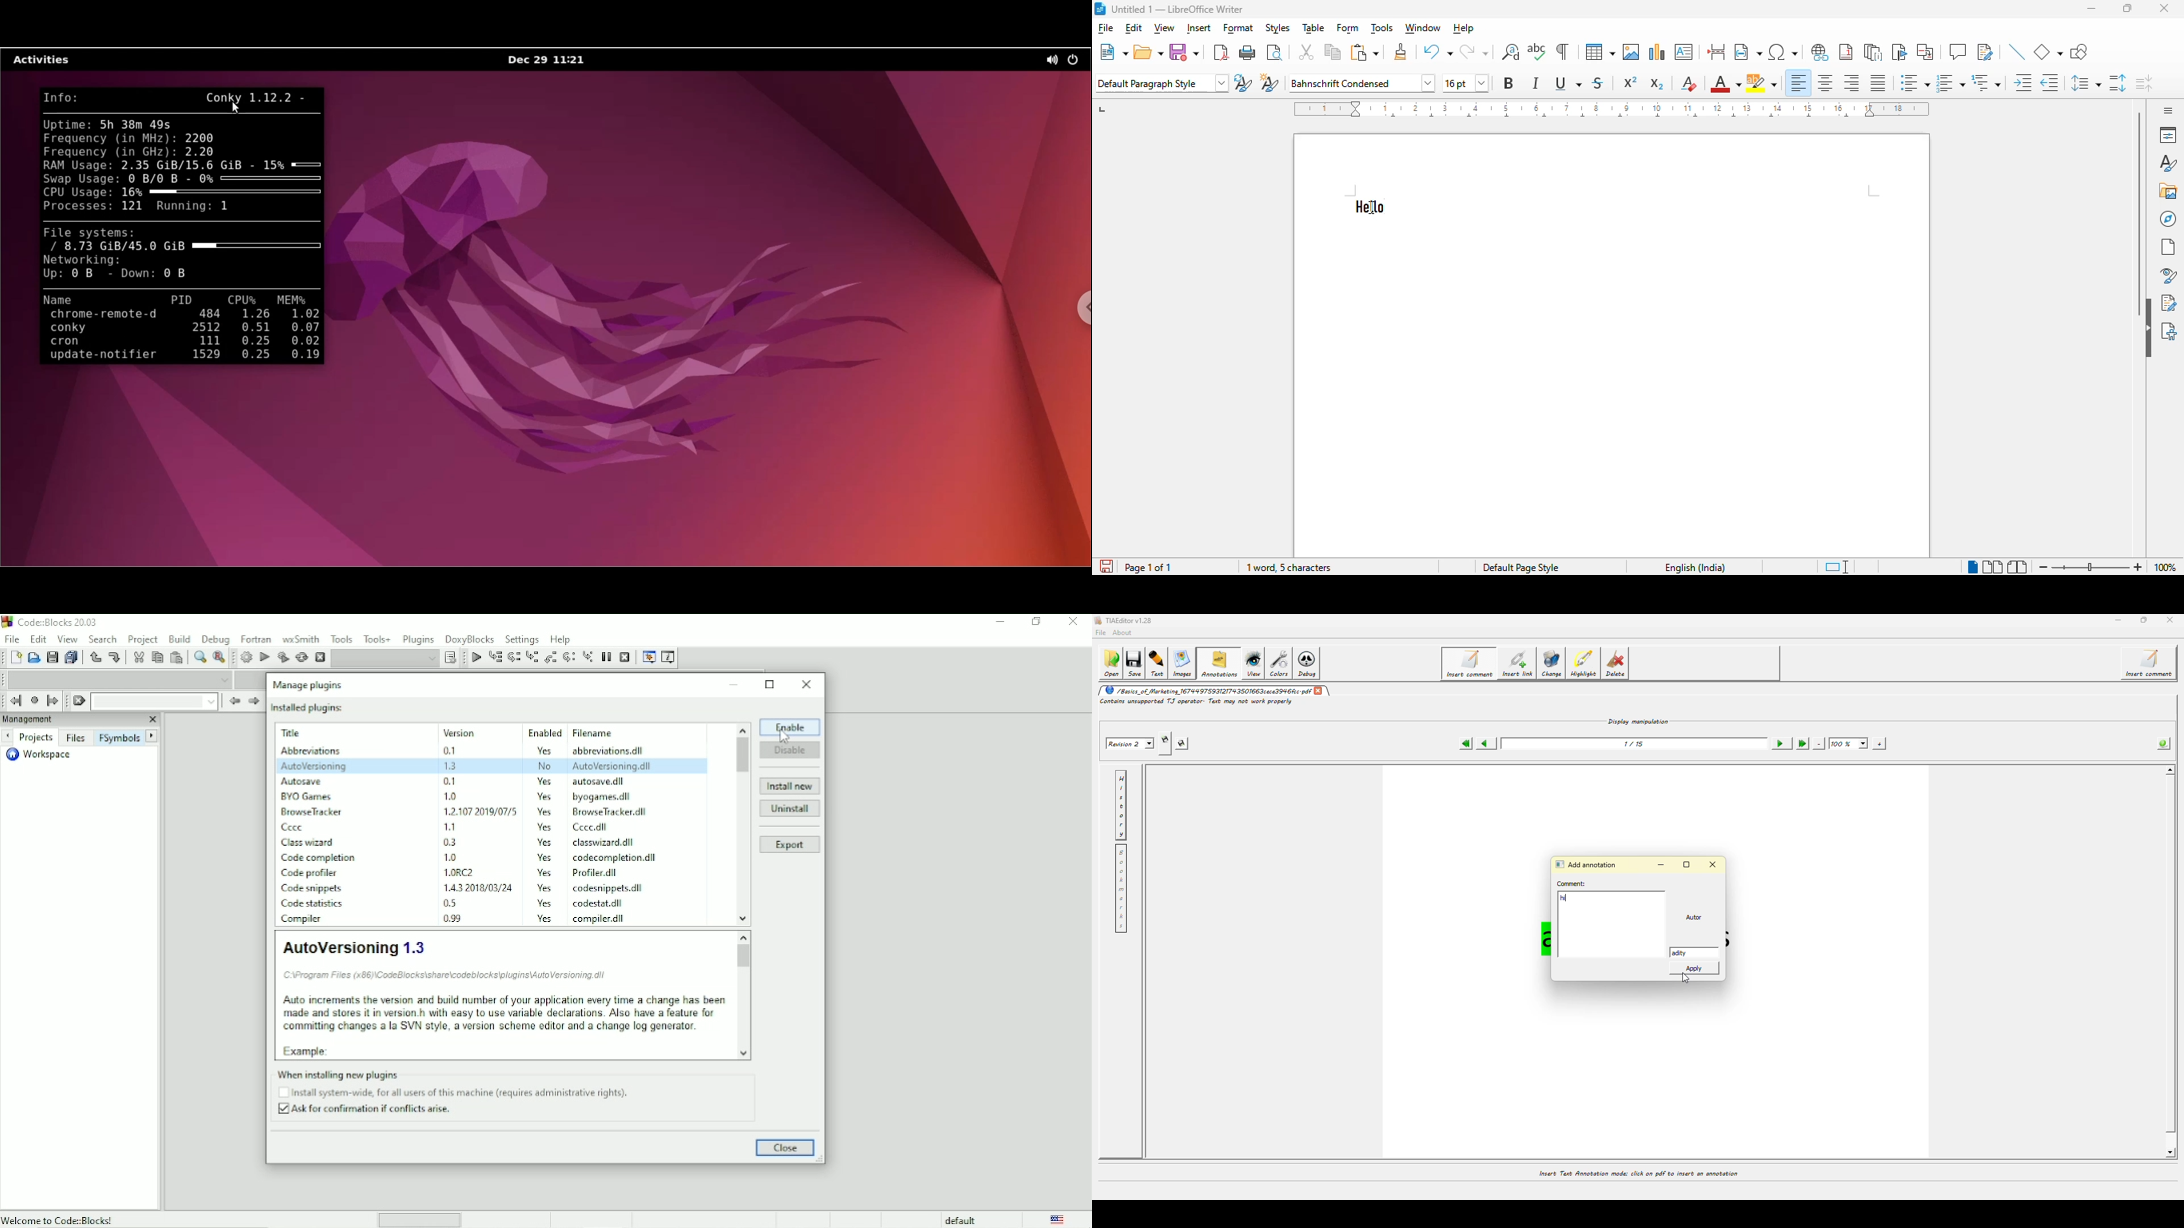  Describe the element at coordinates (2092, 9) in the screenshot. I see `minimize` at that location.